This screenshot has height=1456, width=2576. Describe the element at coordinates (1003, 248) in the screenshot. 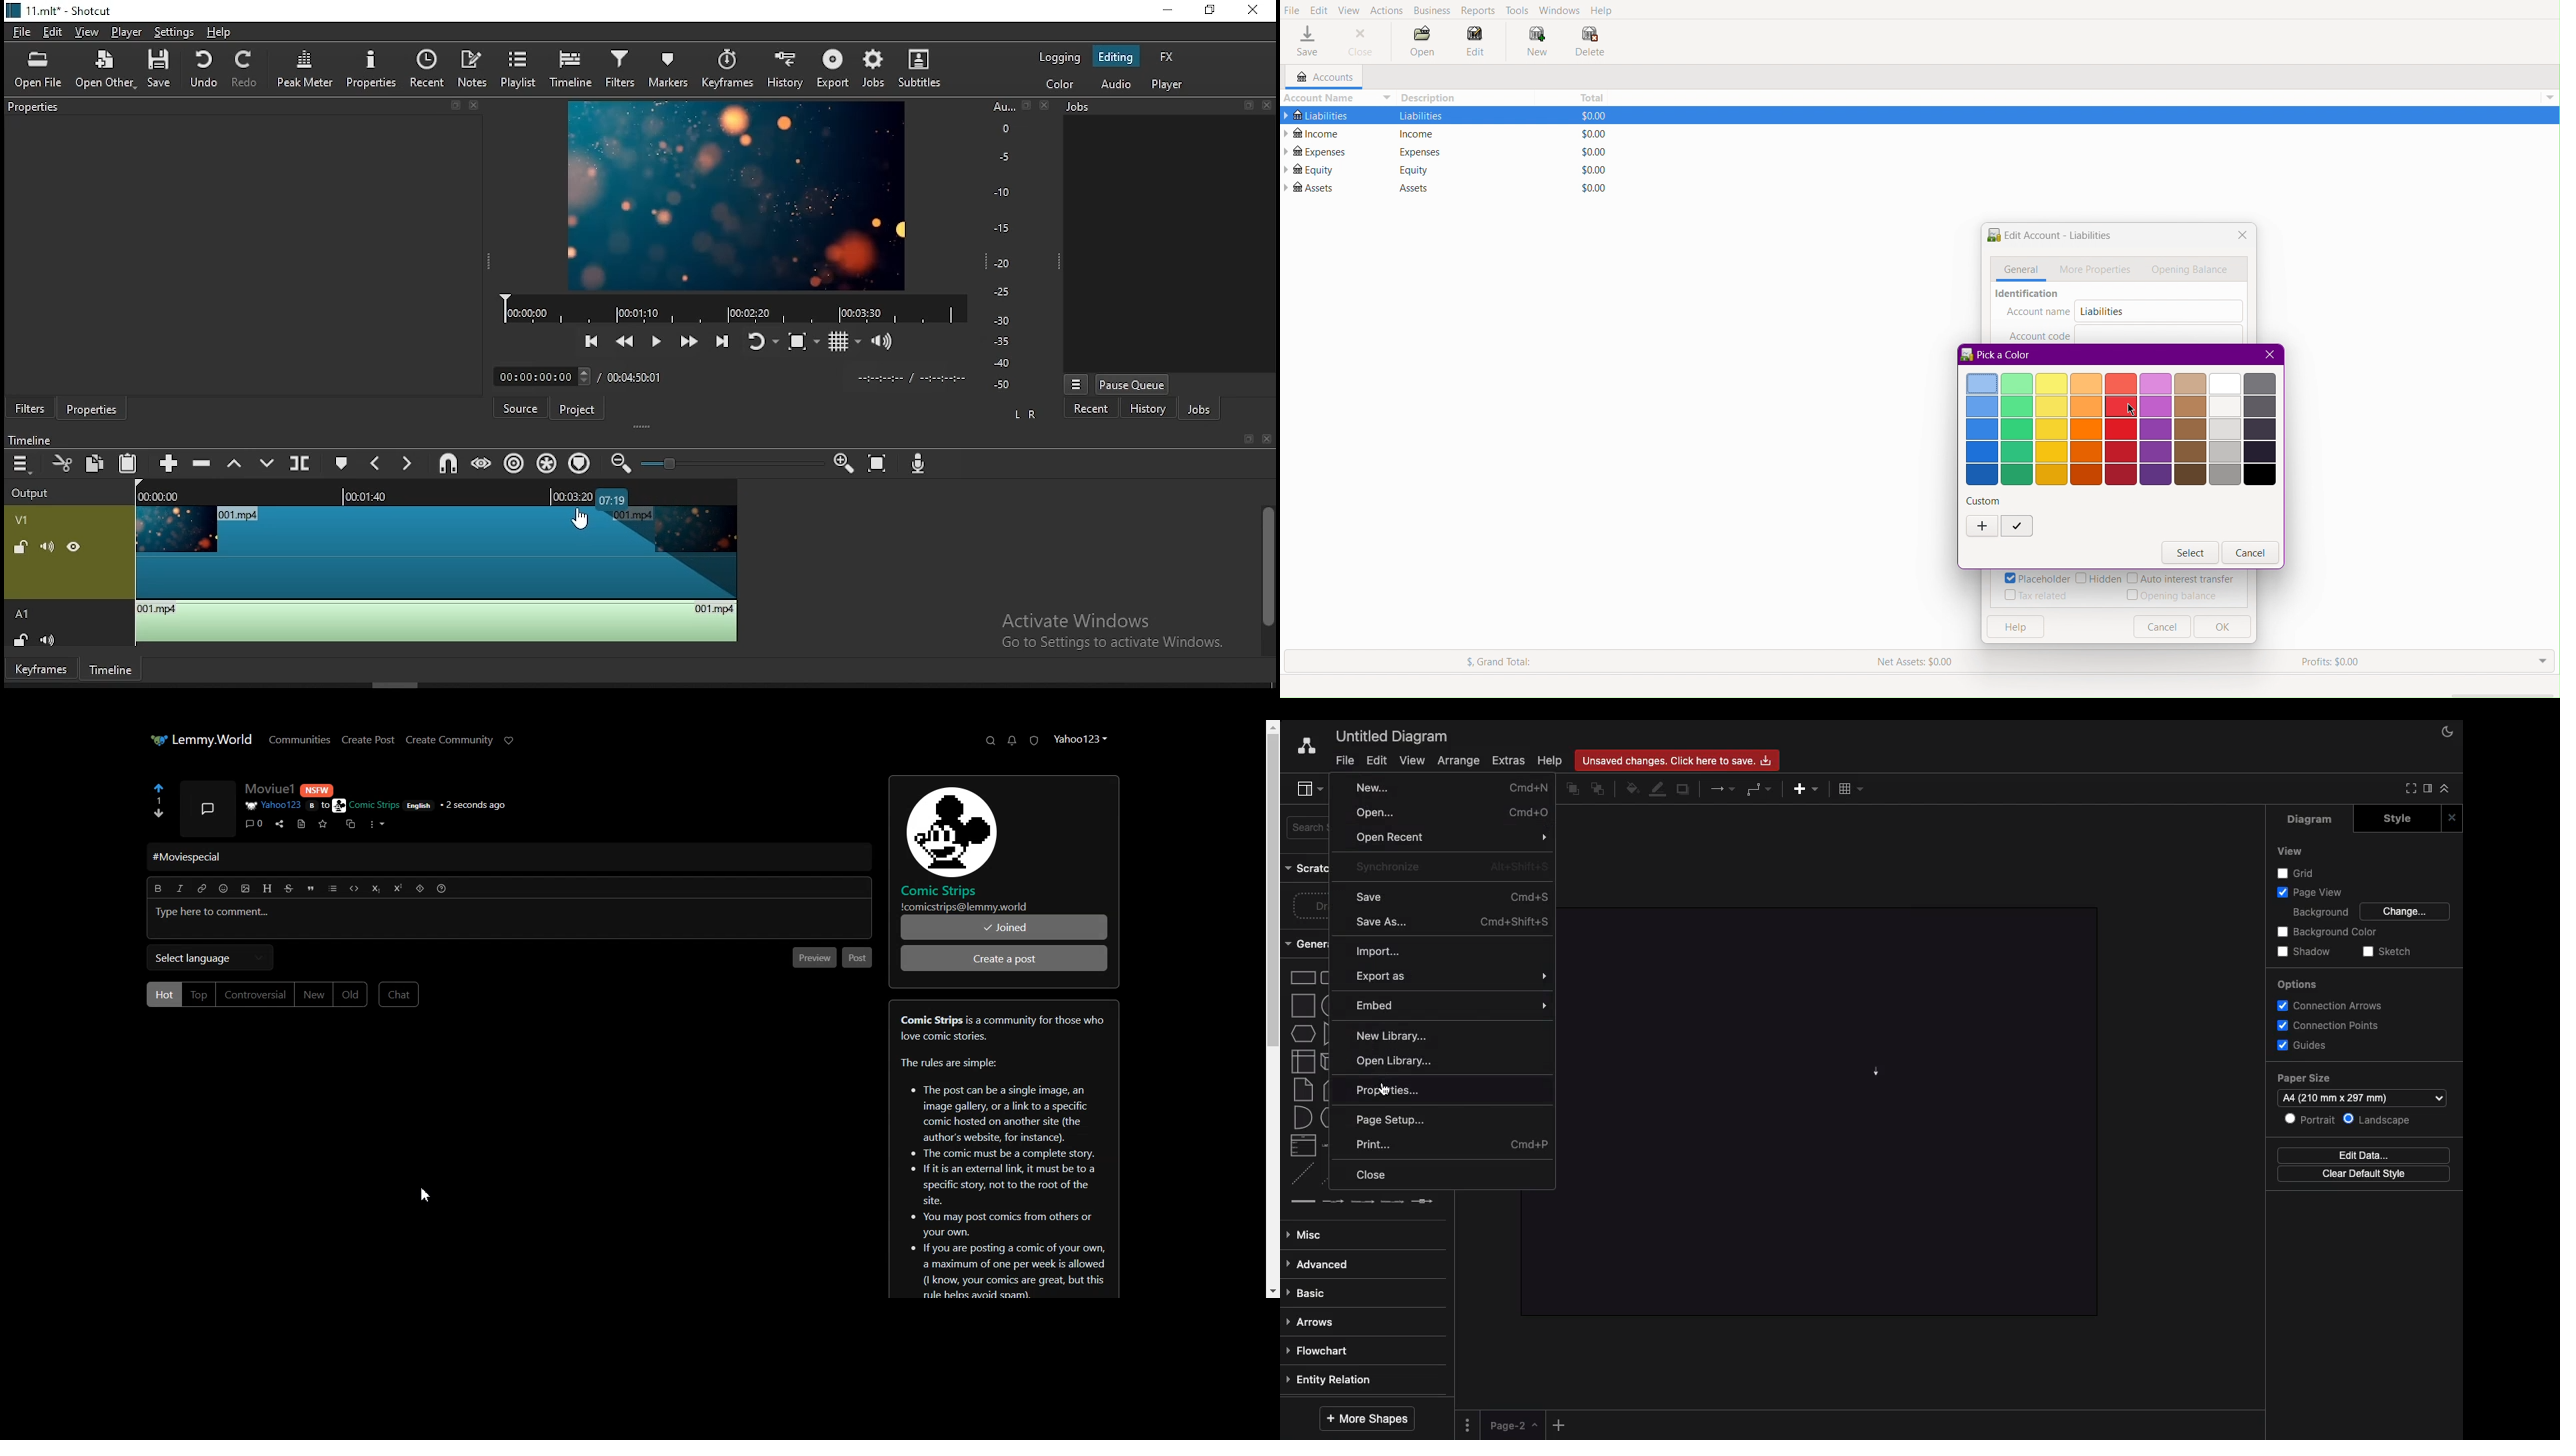

I see `scale` at that location.